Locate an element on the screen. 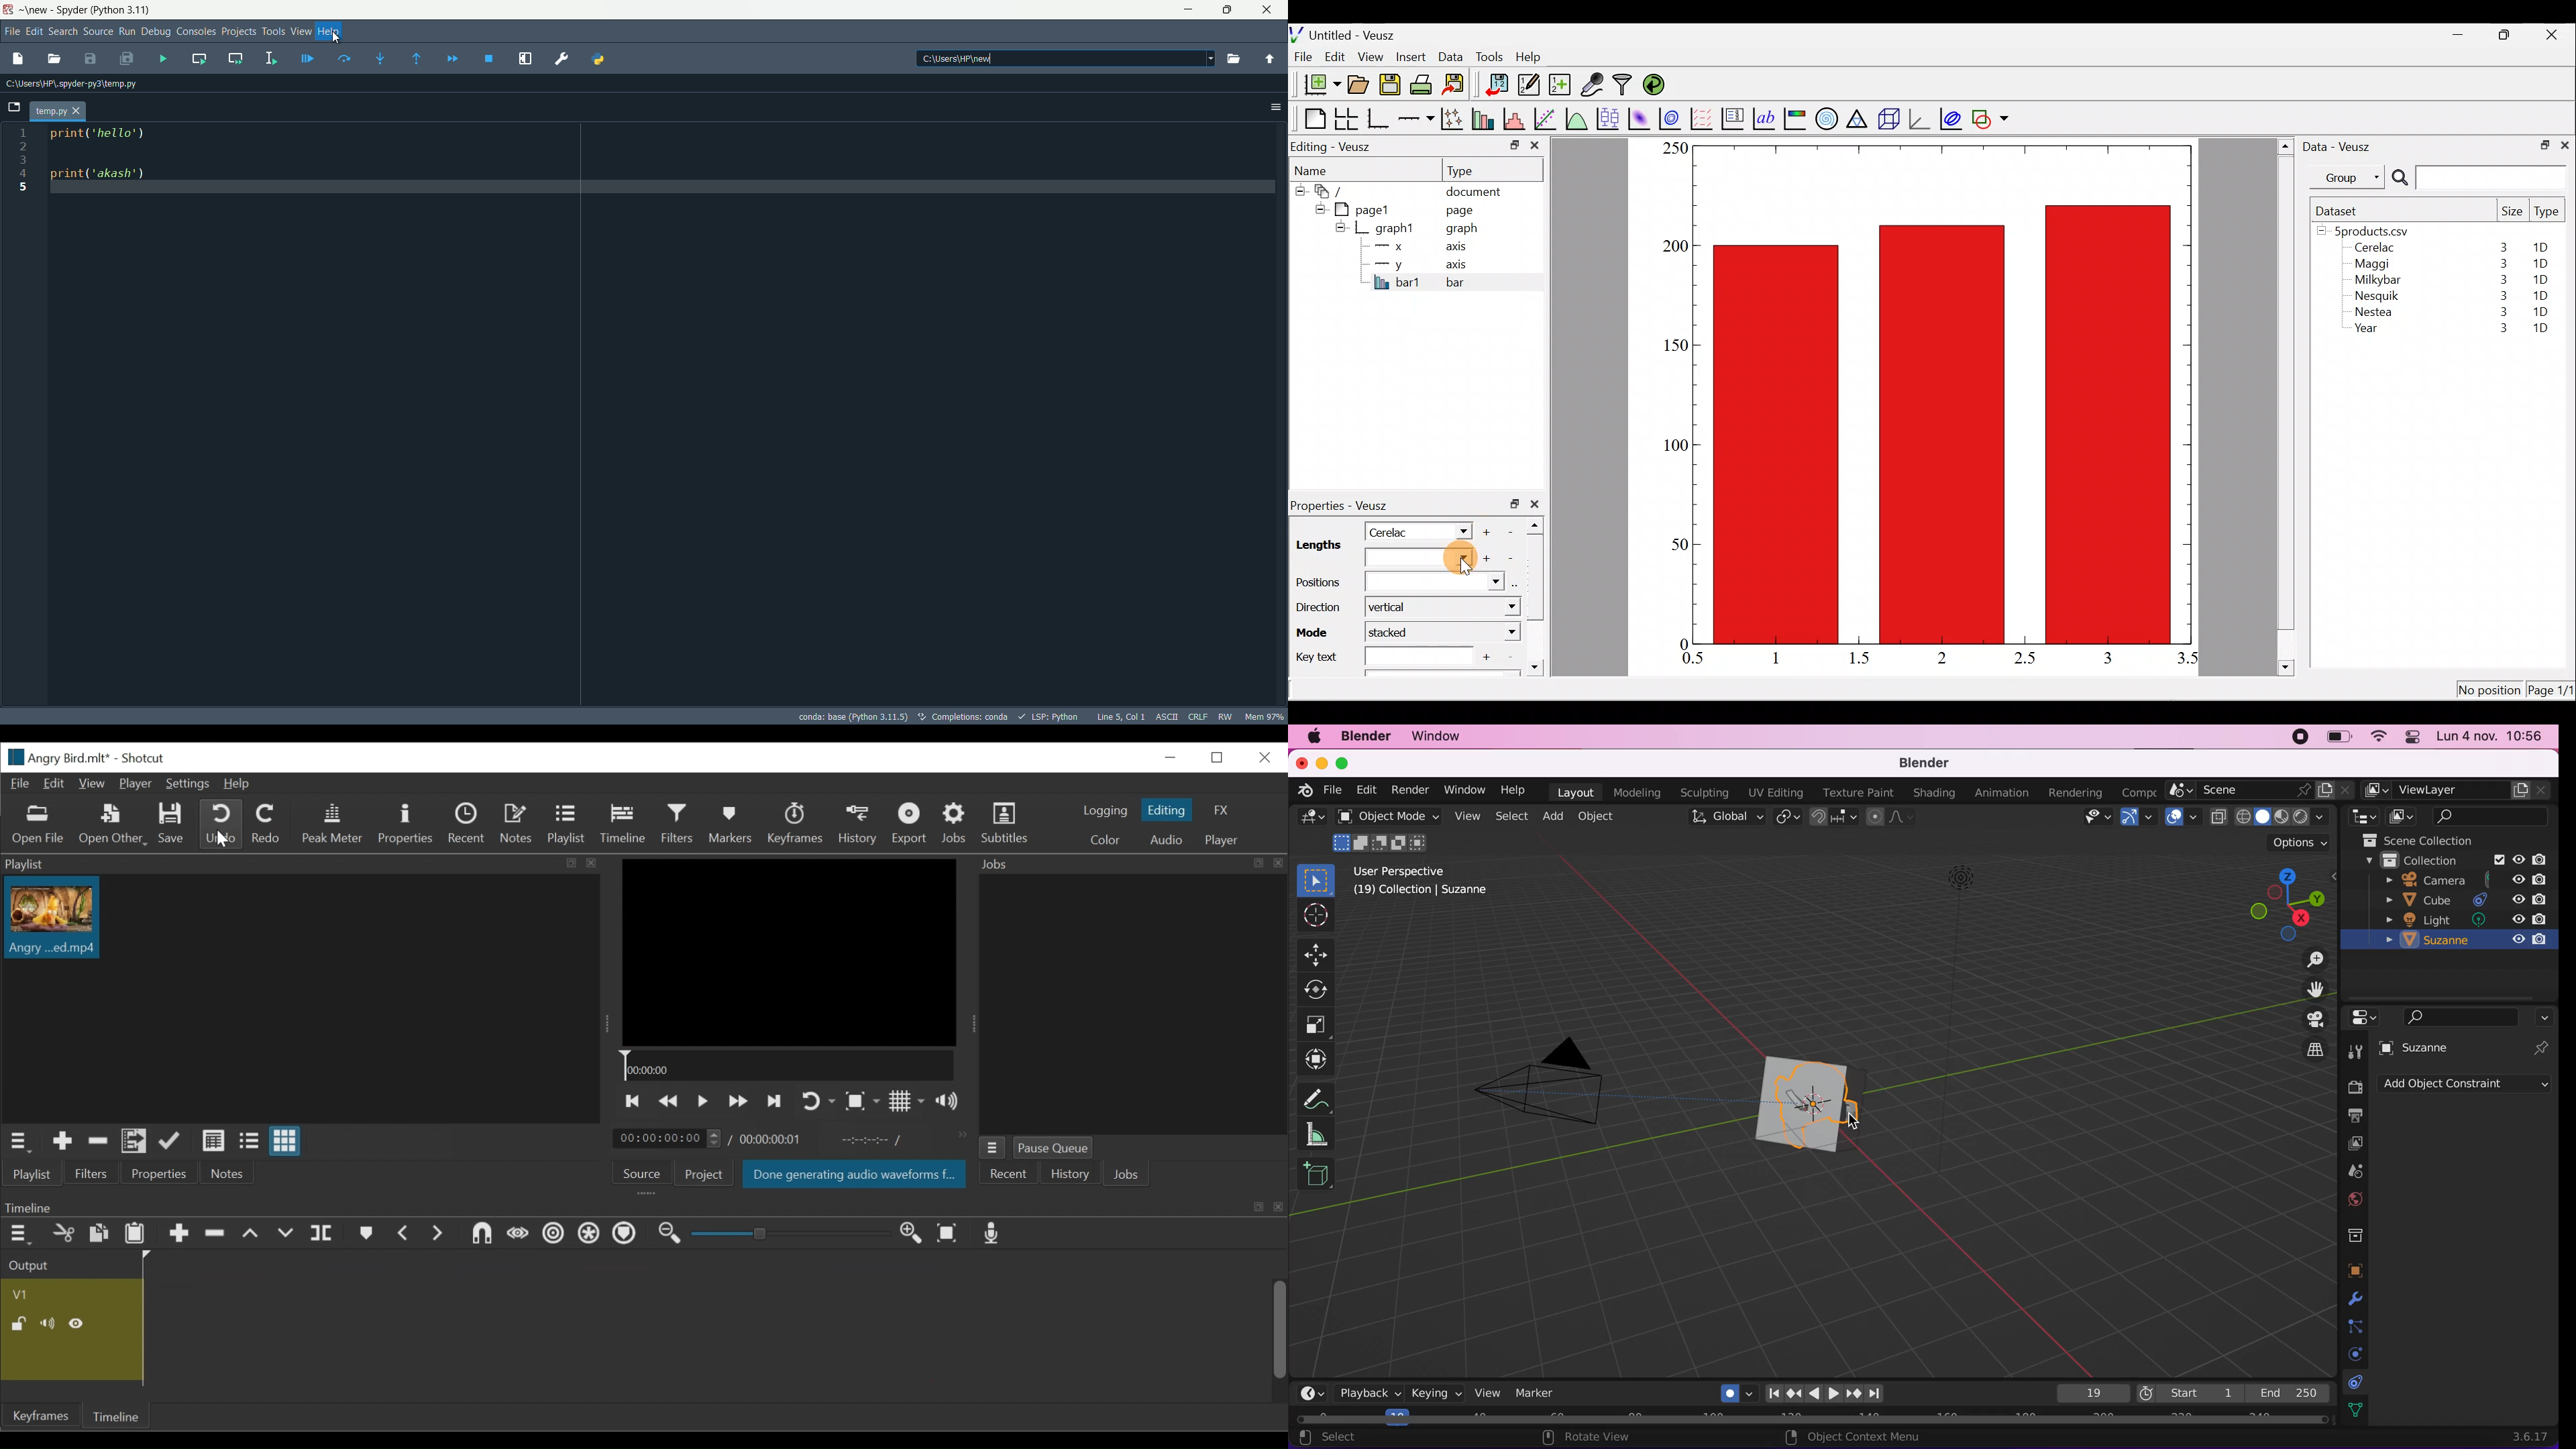 The height and width of the screenshot is (1456, 2576). mac logo is located at coordinates (1313, 736).